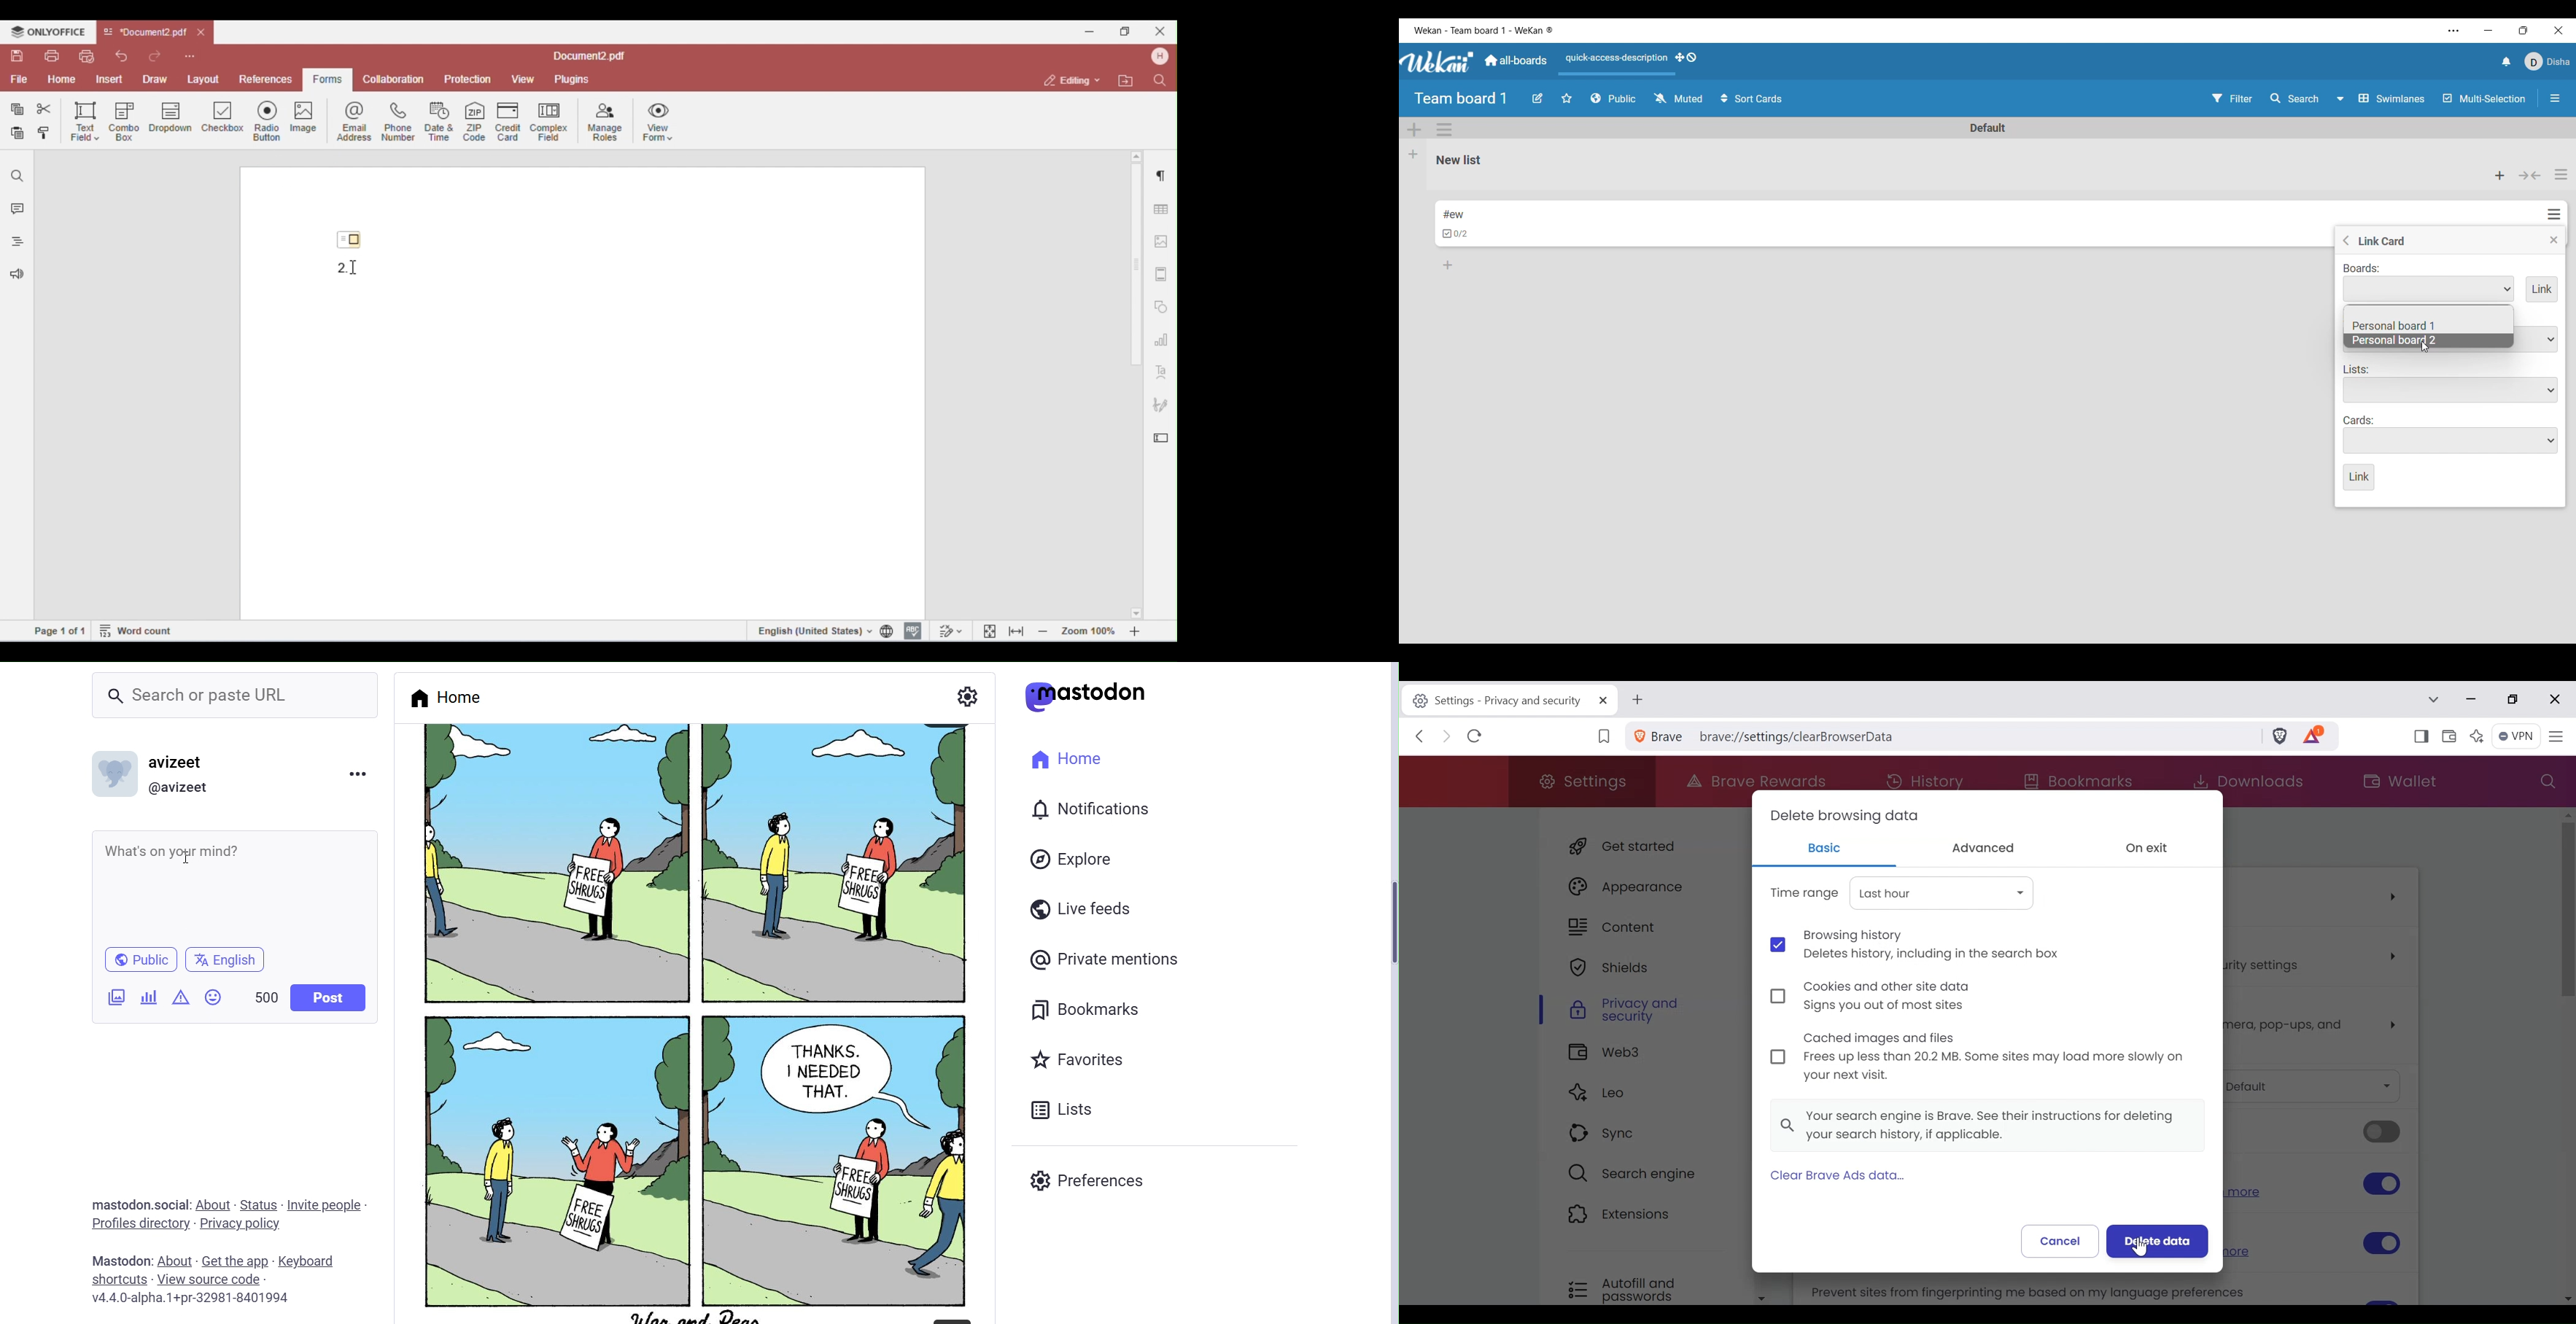  Describe the element at coordinates (1647, 849) in the screenshot. I see `Get Starte` at that location.